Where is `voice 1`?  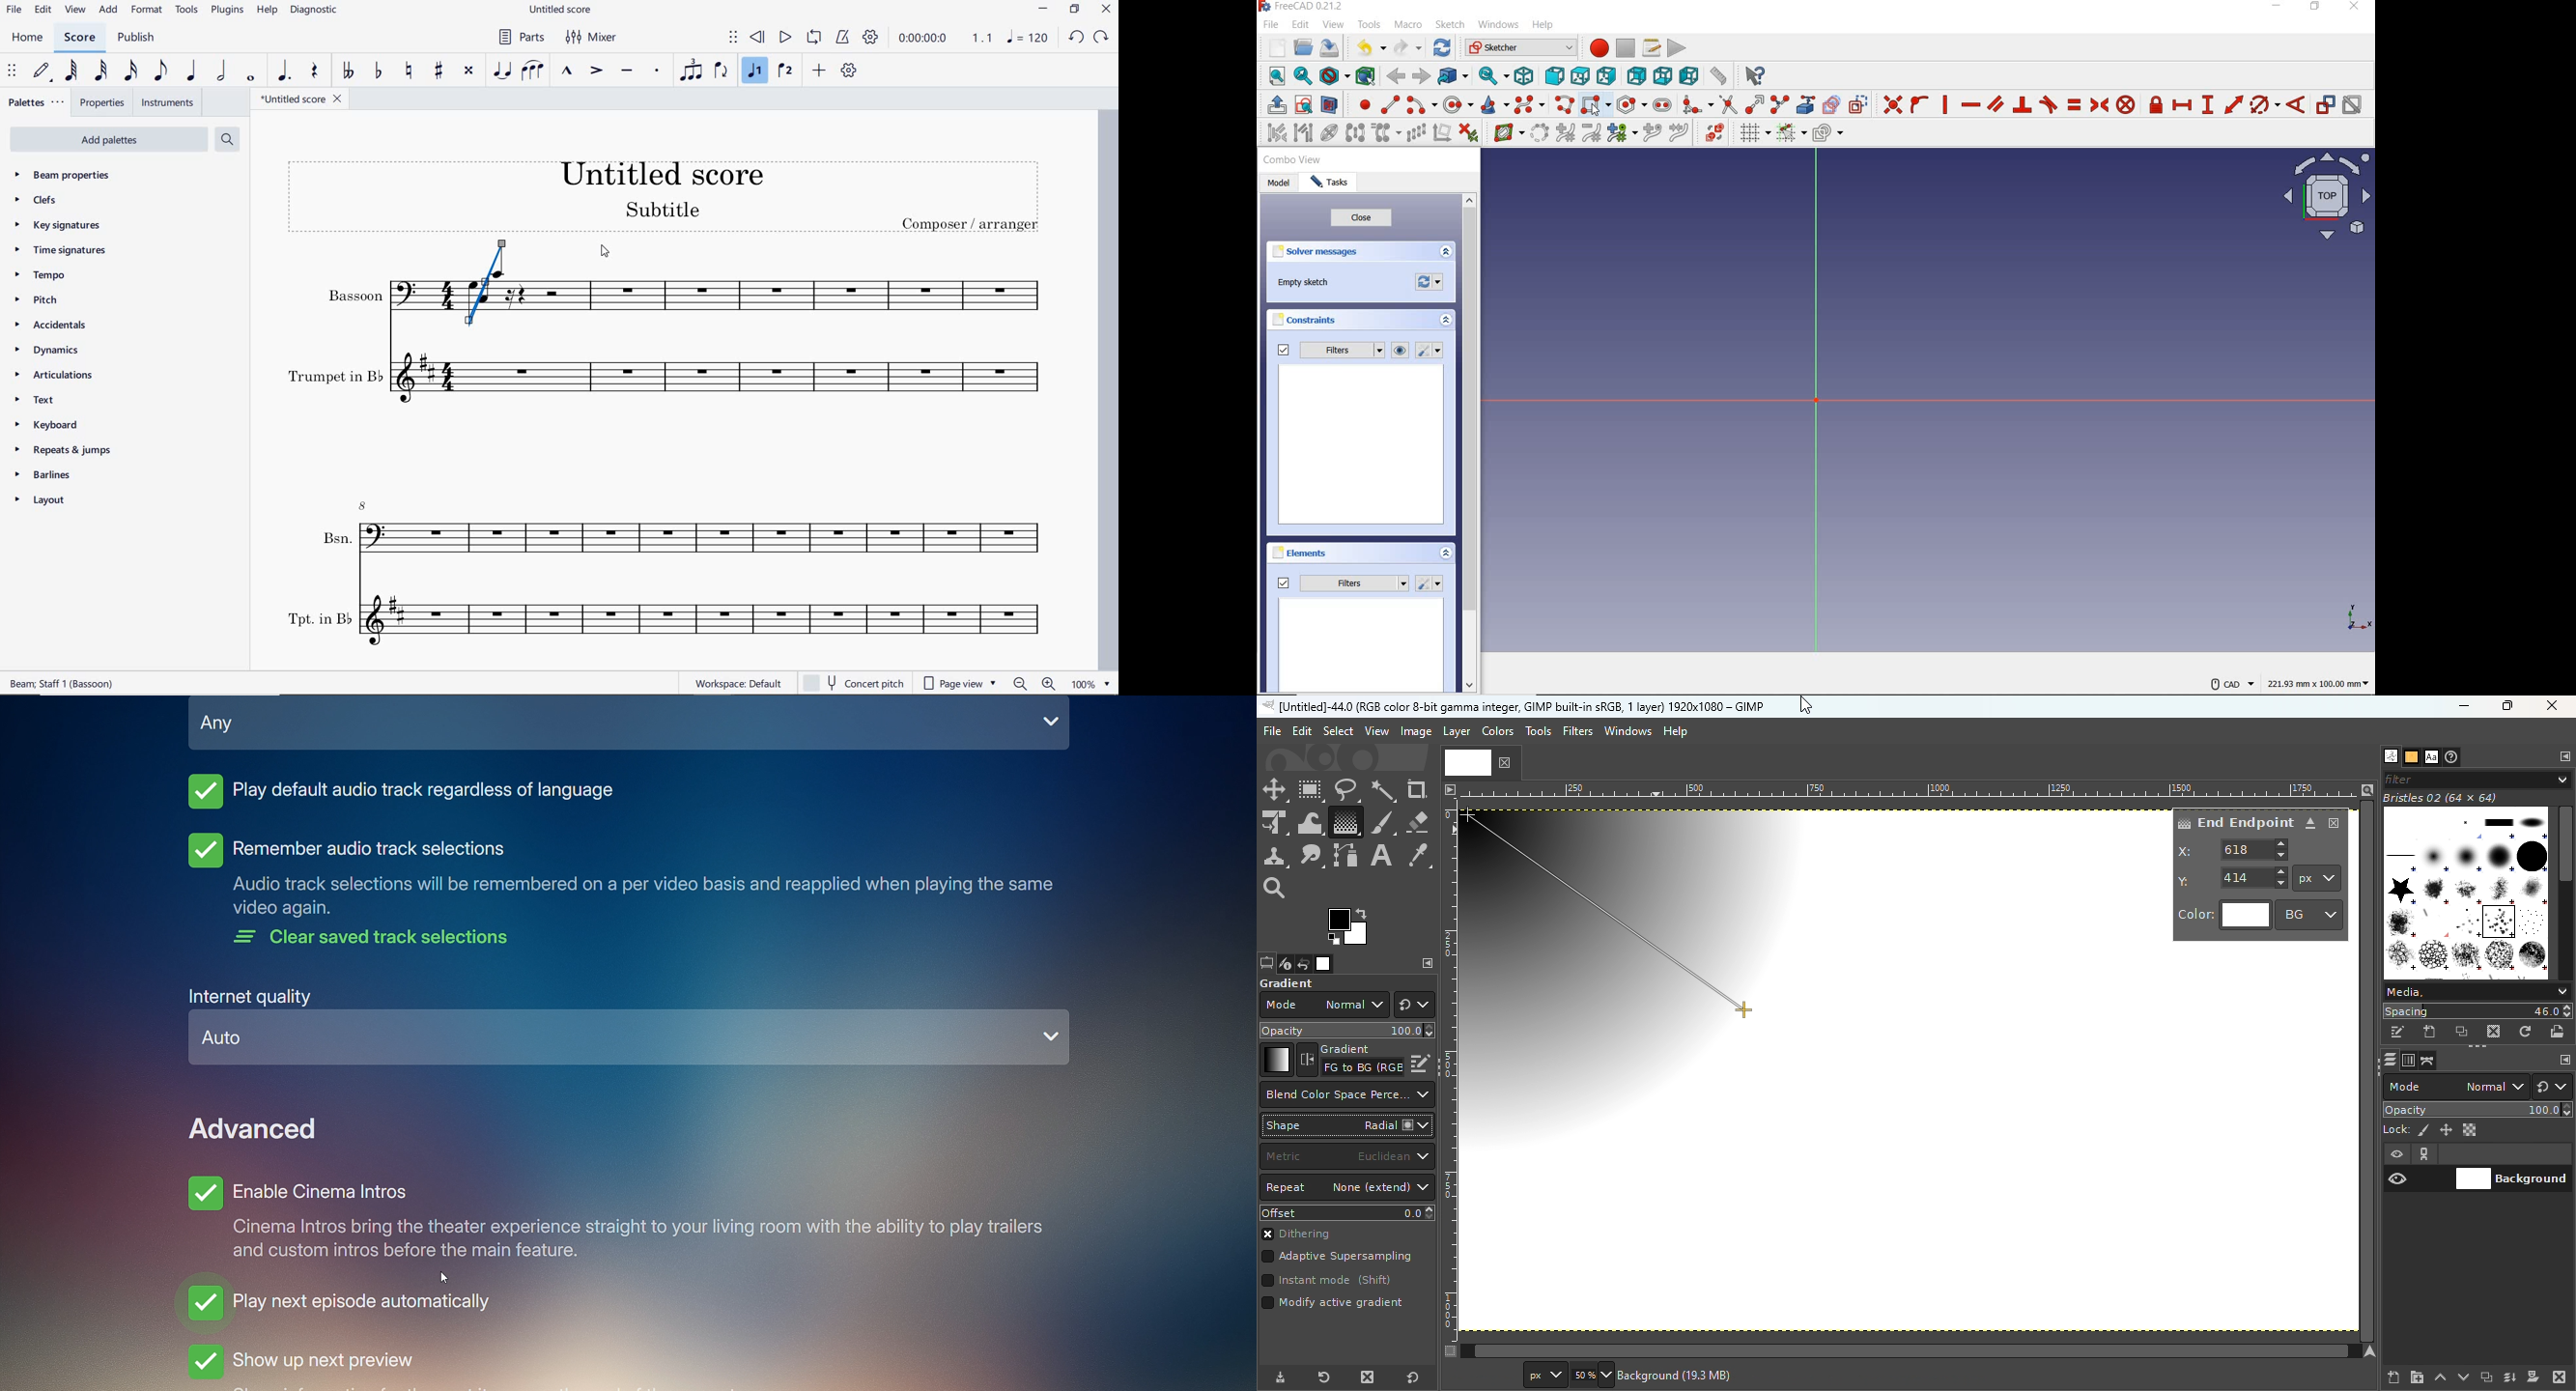 voice 1 is located at coordinates (753, 71).